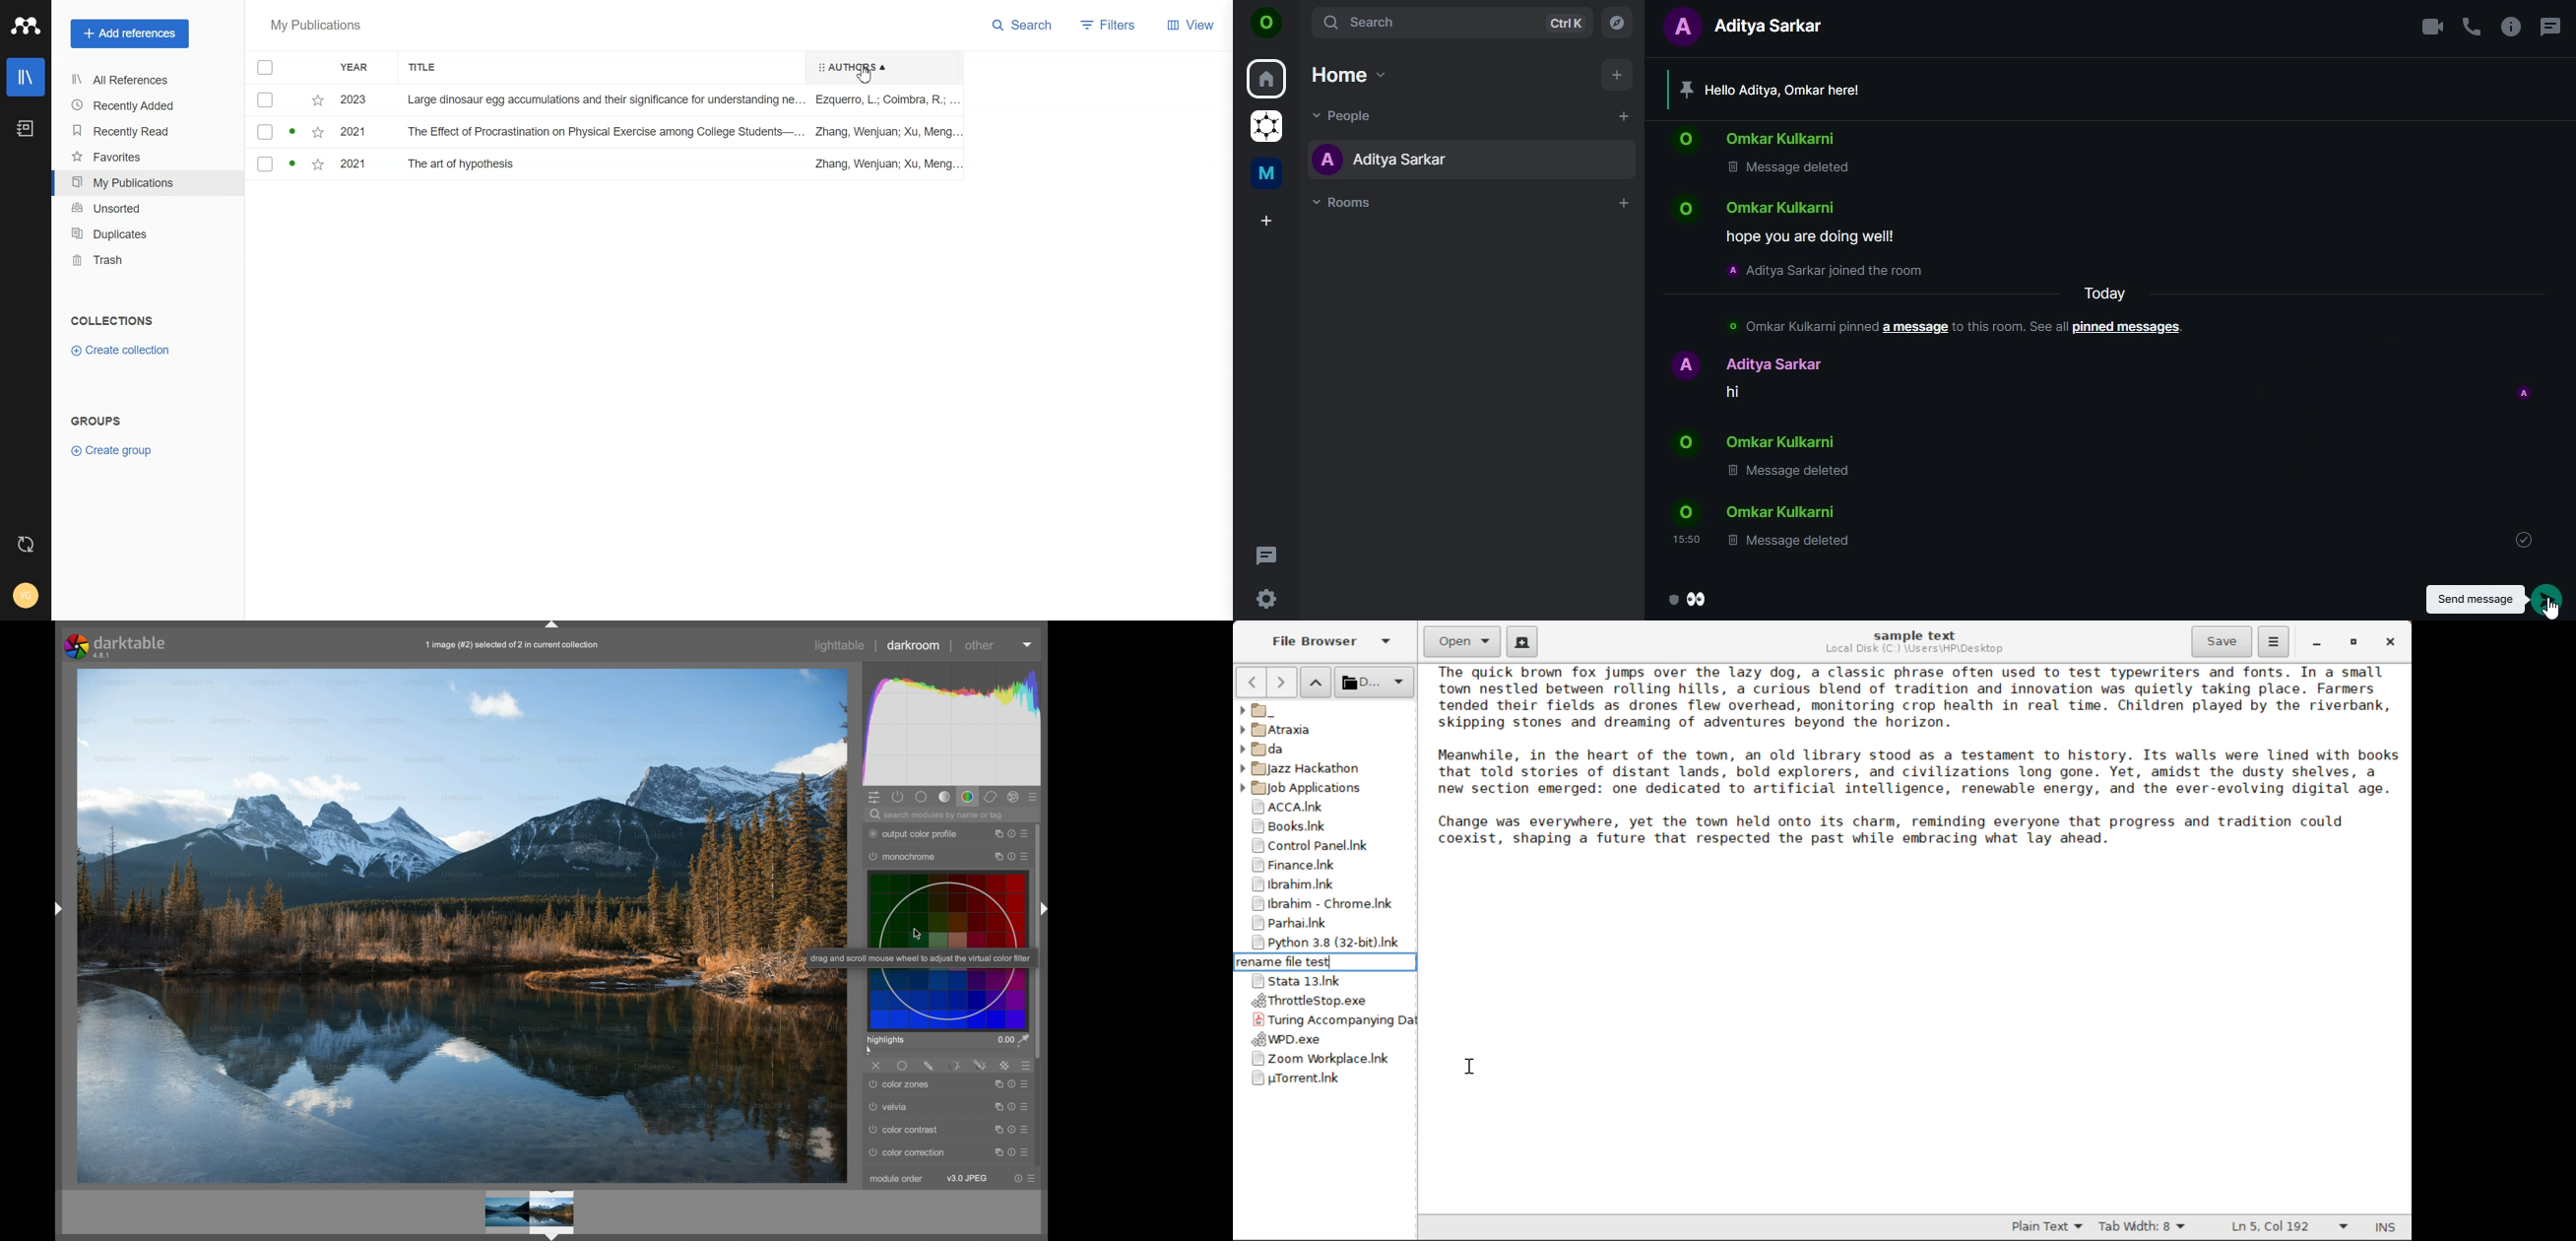 This screenshot has width=2576, height=1260. What do you see at coordinates (896, 1180) in the screenshot?
I see `module order` at bounding box center [896, 1180].